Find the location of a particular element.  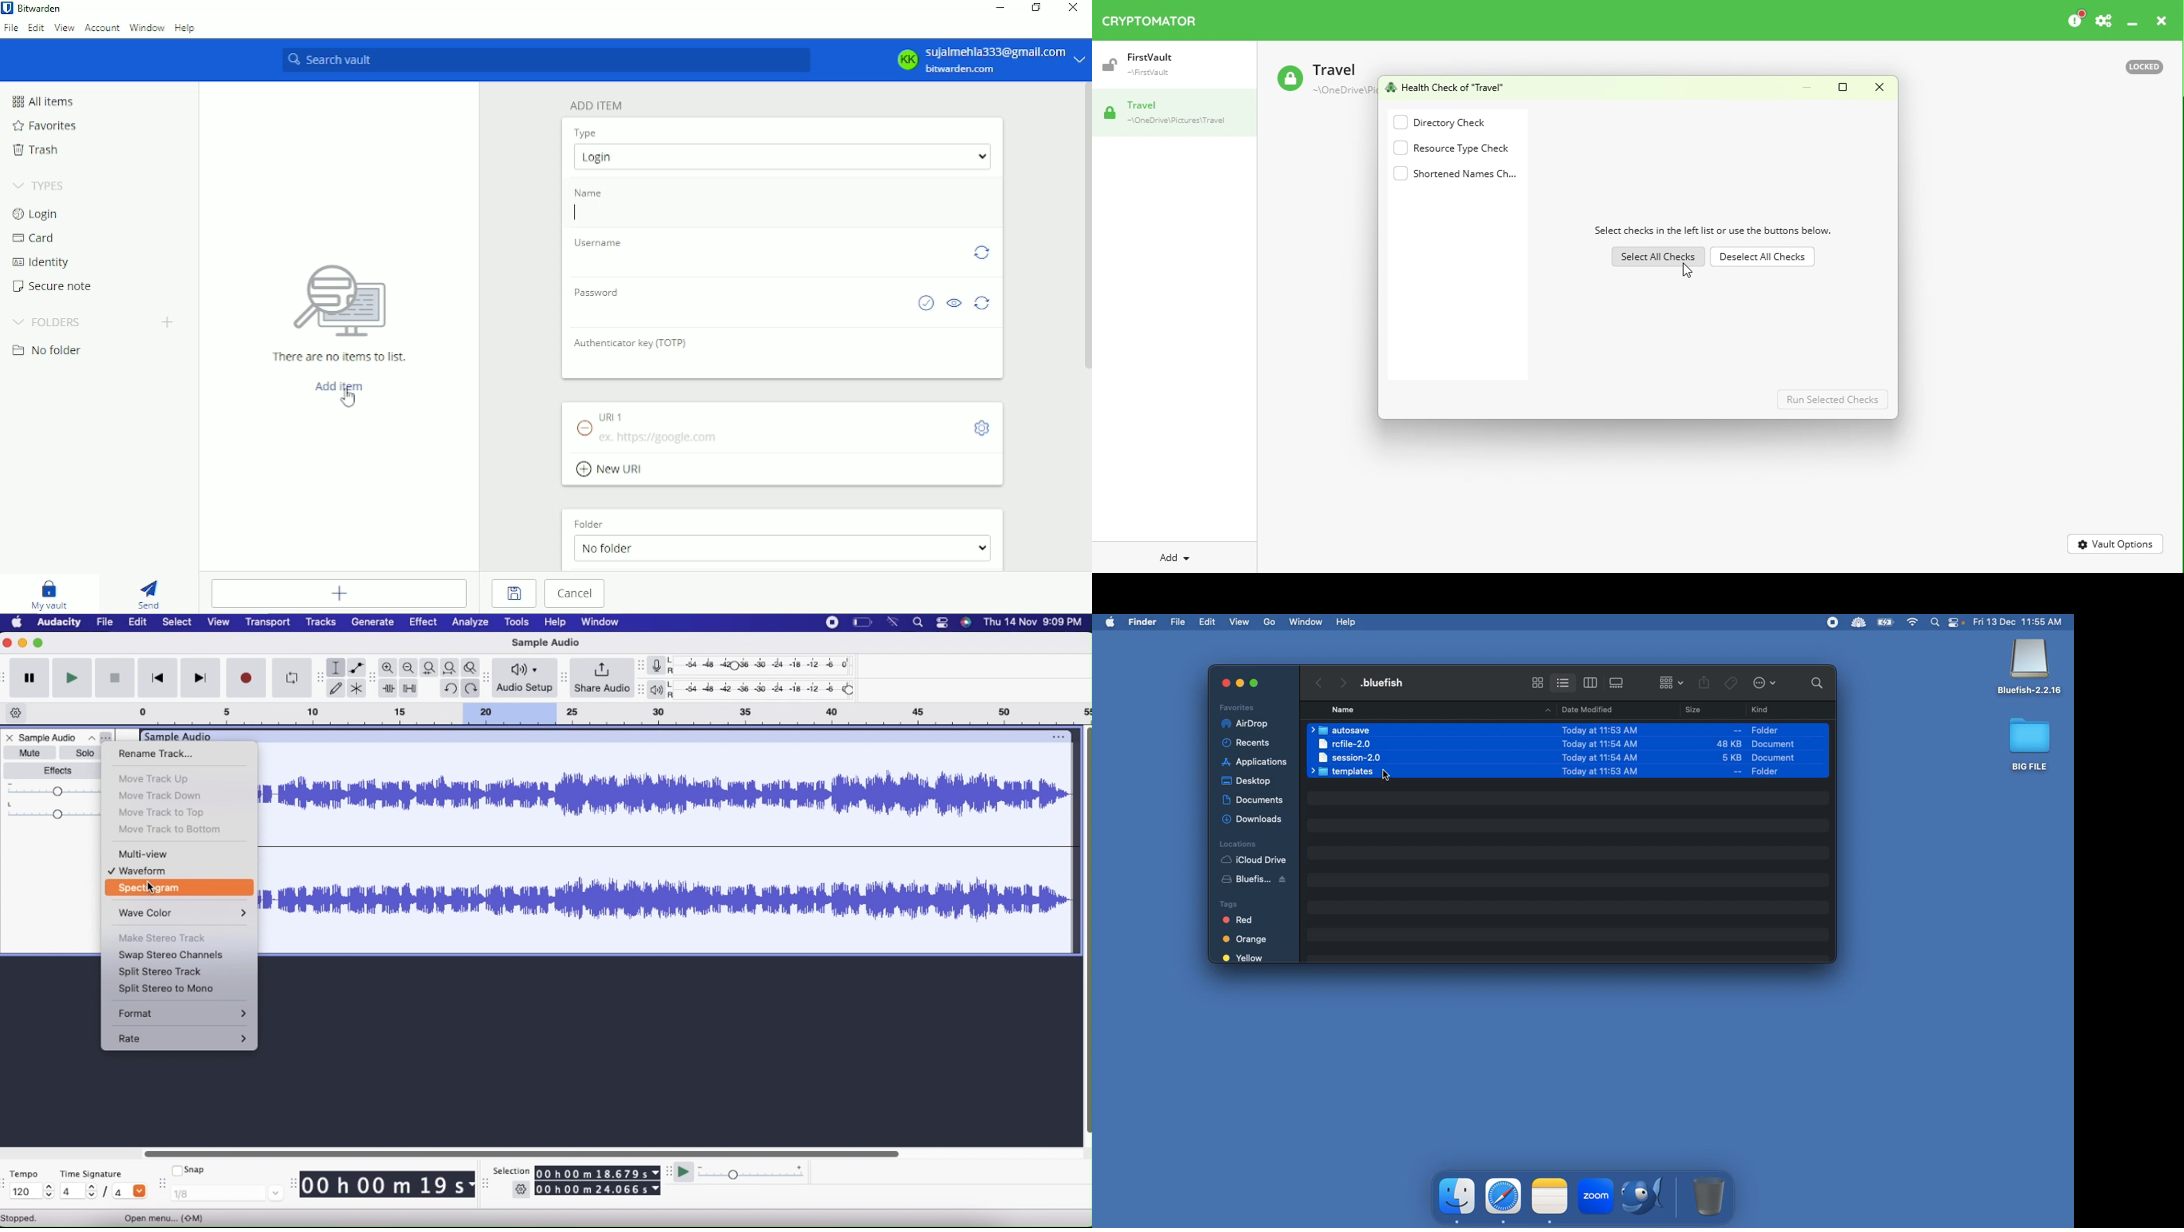

Stop is located at coordinates (115, 678).